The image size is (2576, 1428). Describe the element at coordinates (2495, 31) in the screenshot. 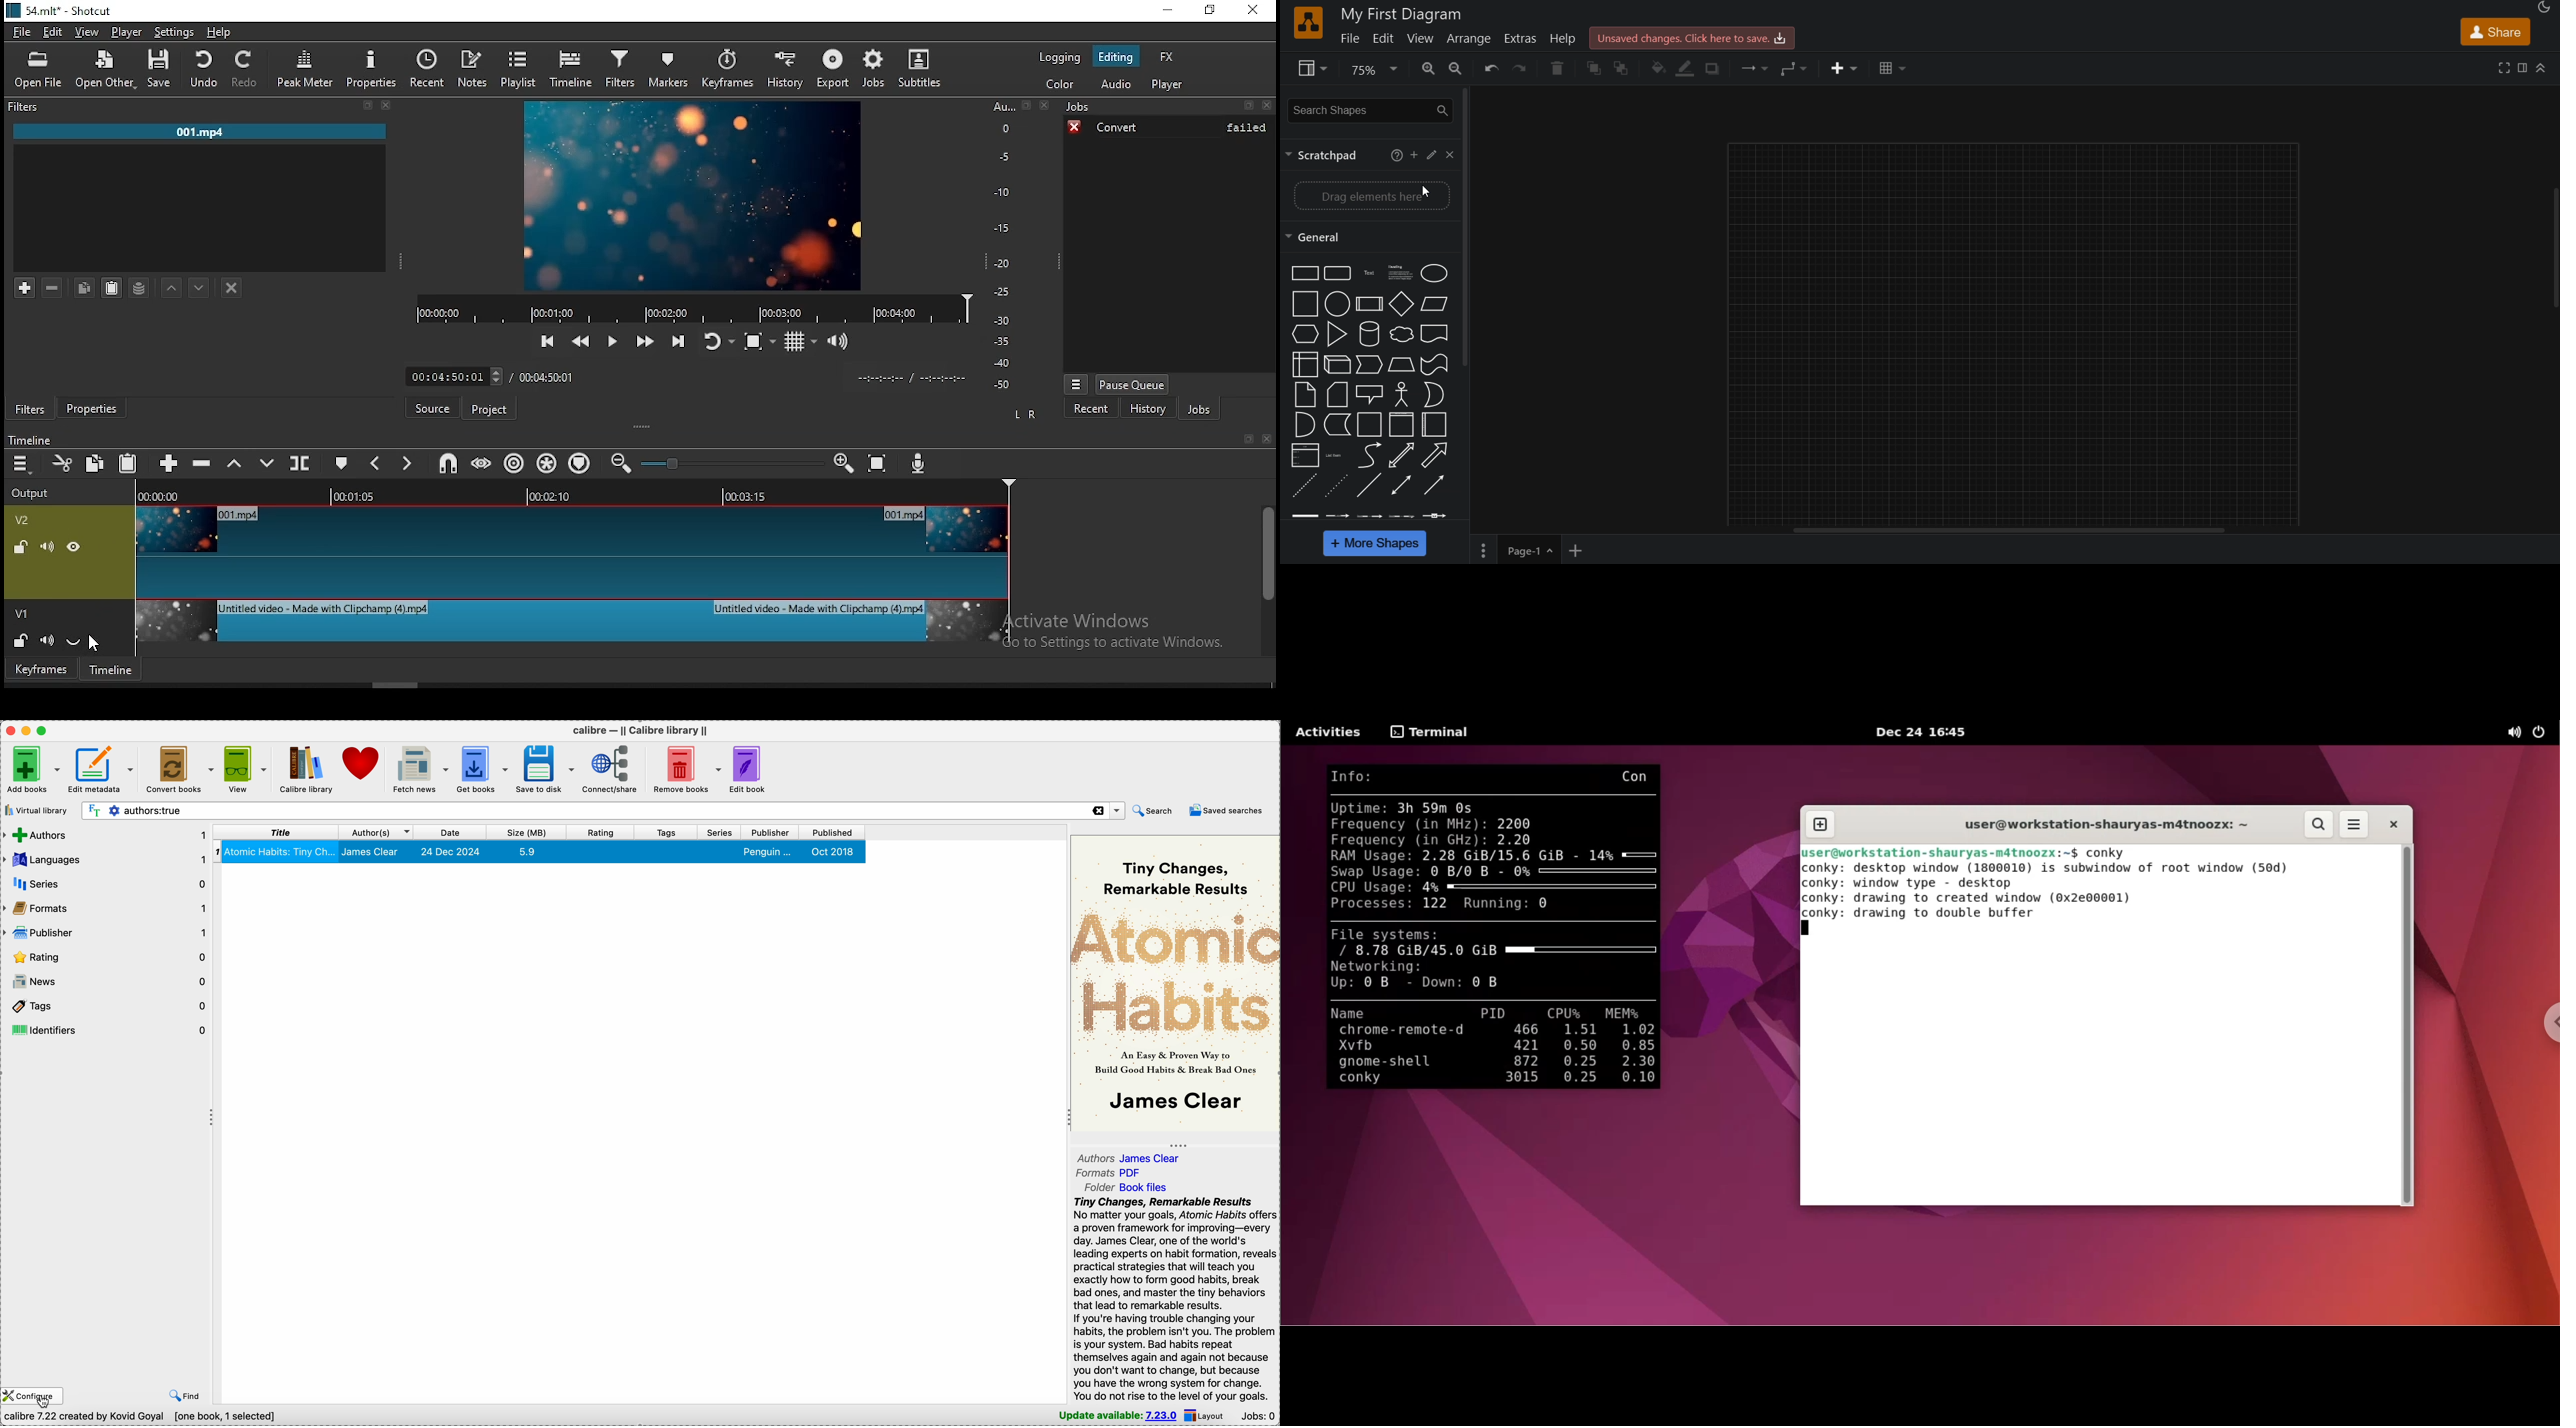

I see `share` at that location.